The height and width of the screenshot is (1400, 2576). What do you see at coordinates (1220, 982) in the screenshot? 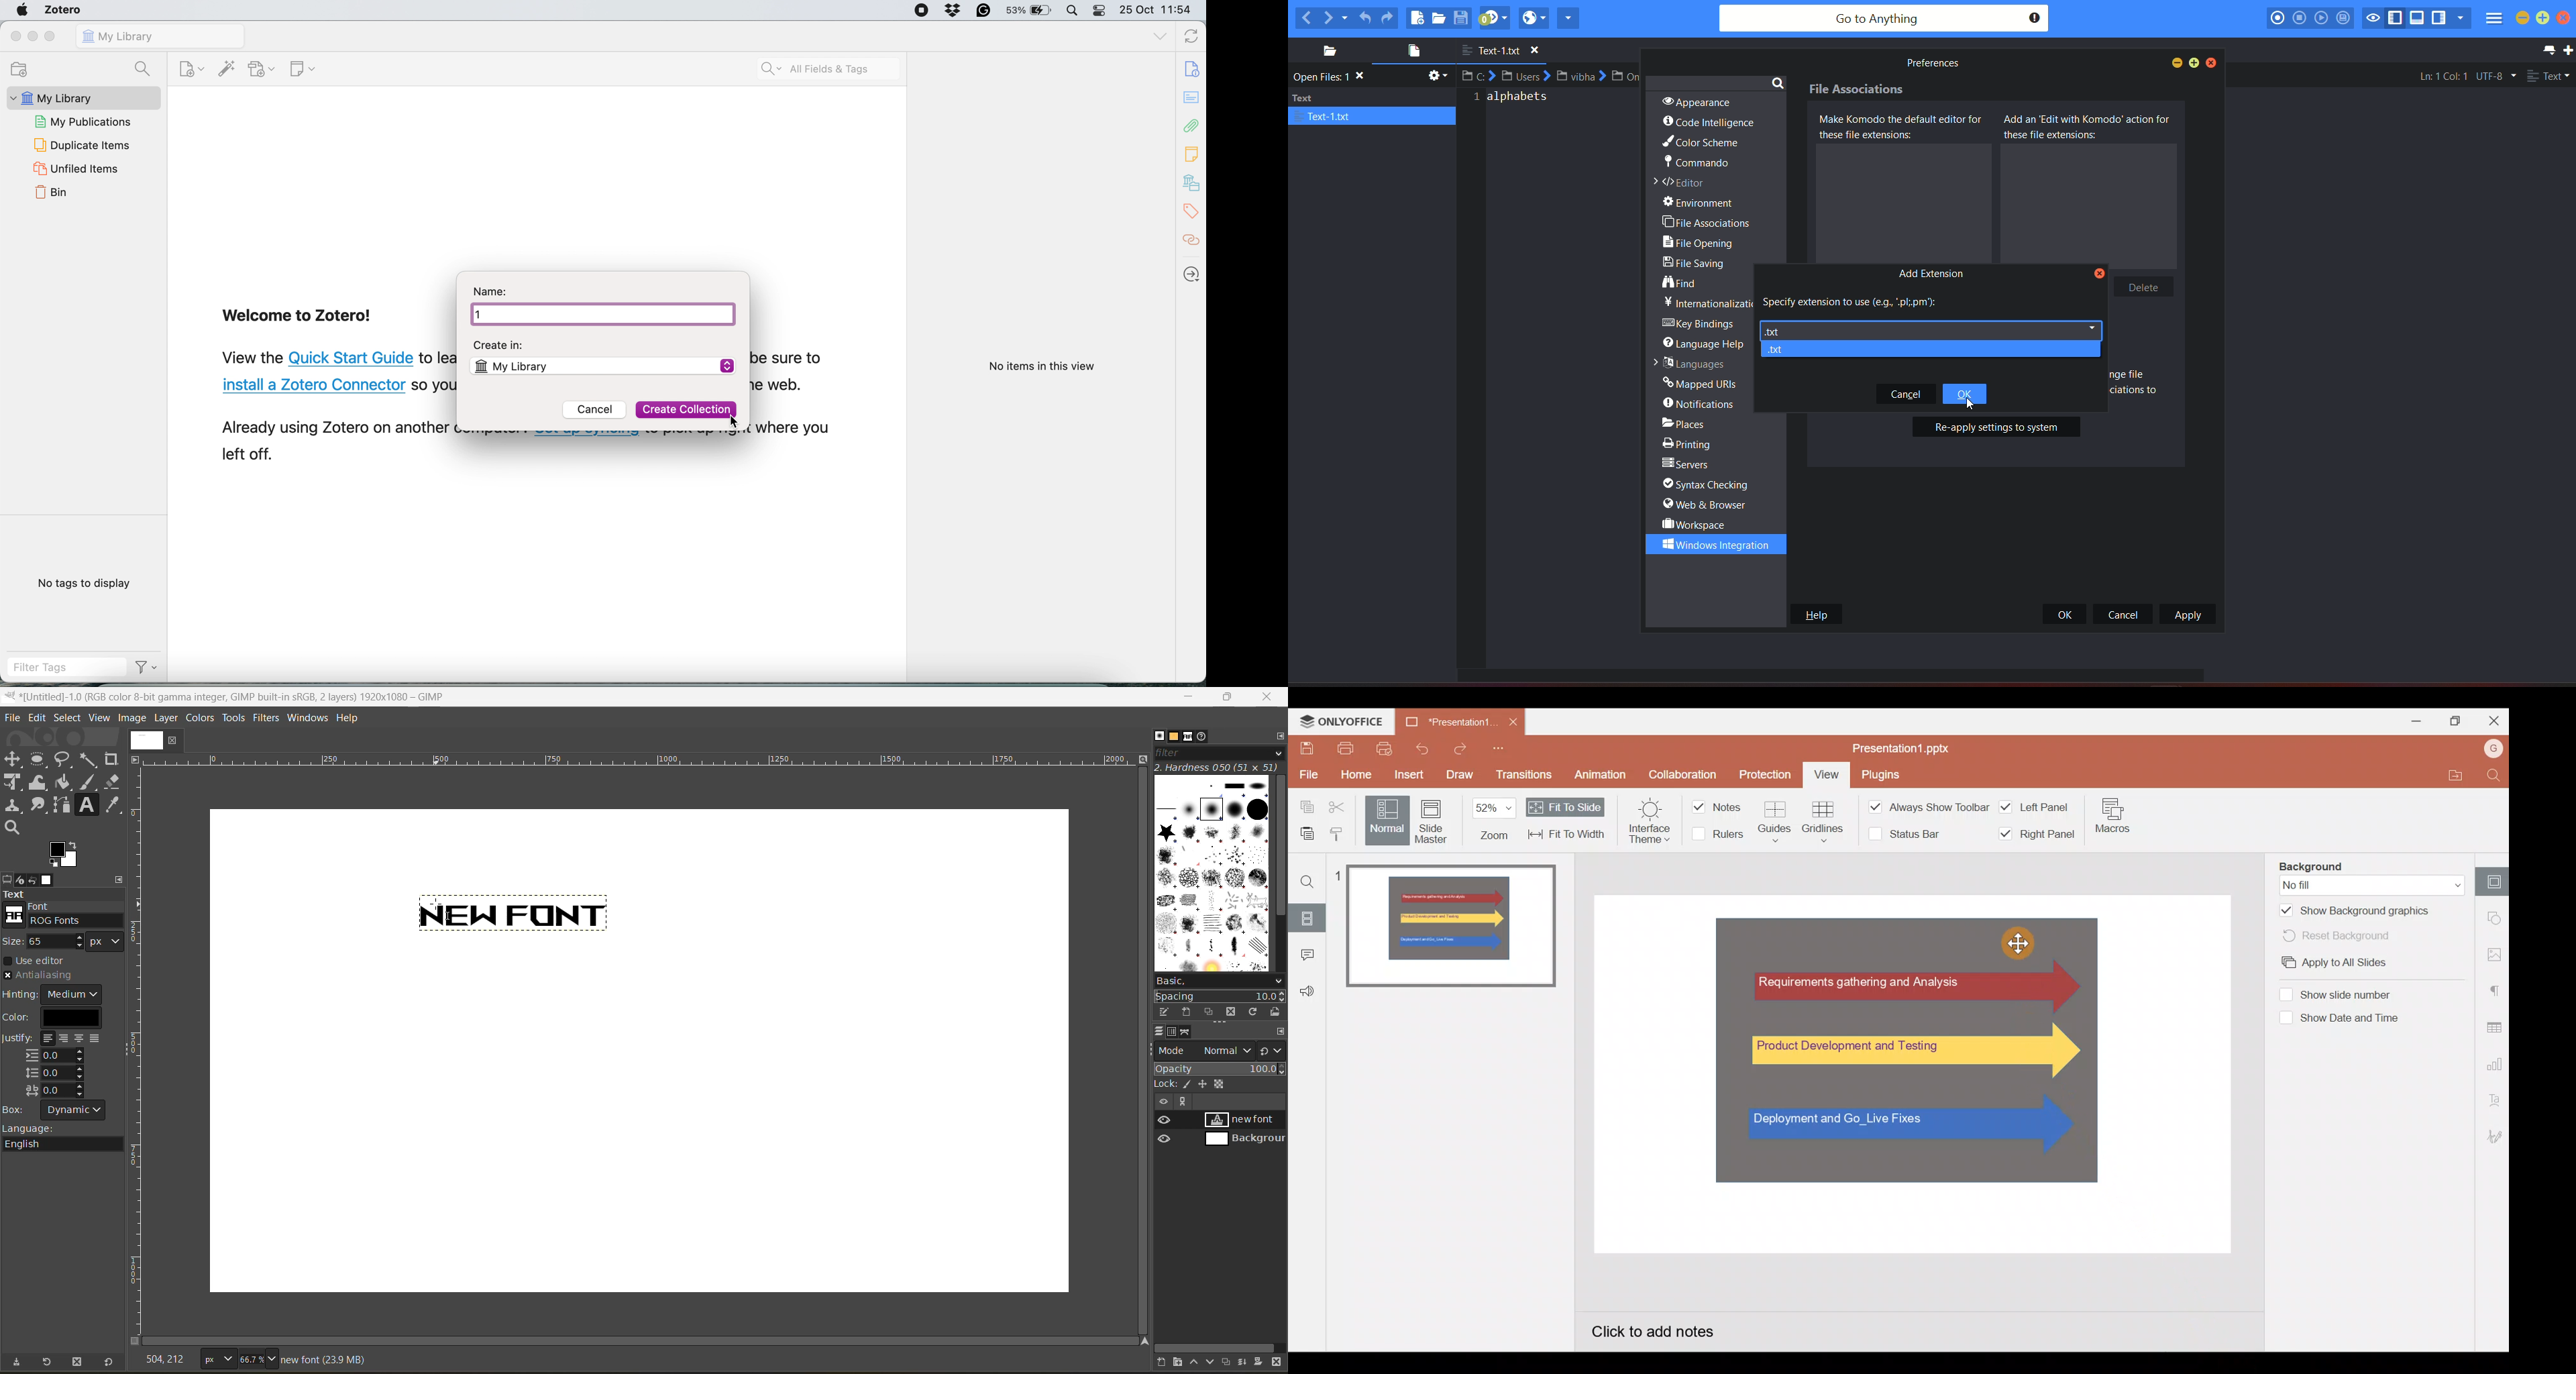
I see `basic` at bounding box center [1220, 982].